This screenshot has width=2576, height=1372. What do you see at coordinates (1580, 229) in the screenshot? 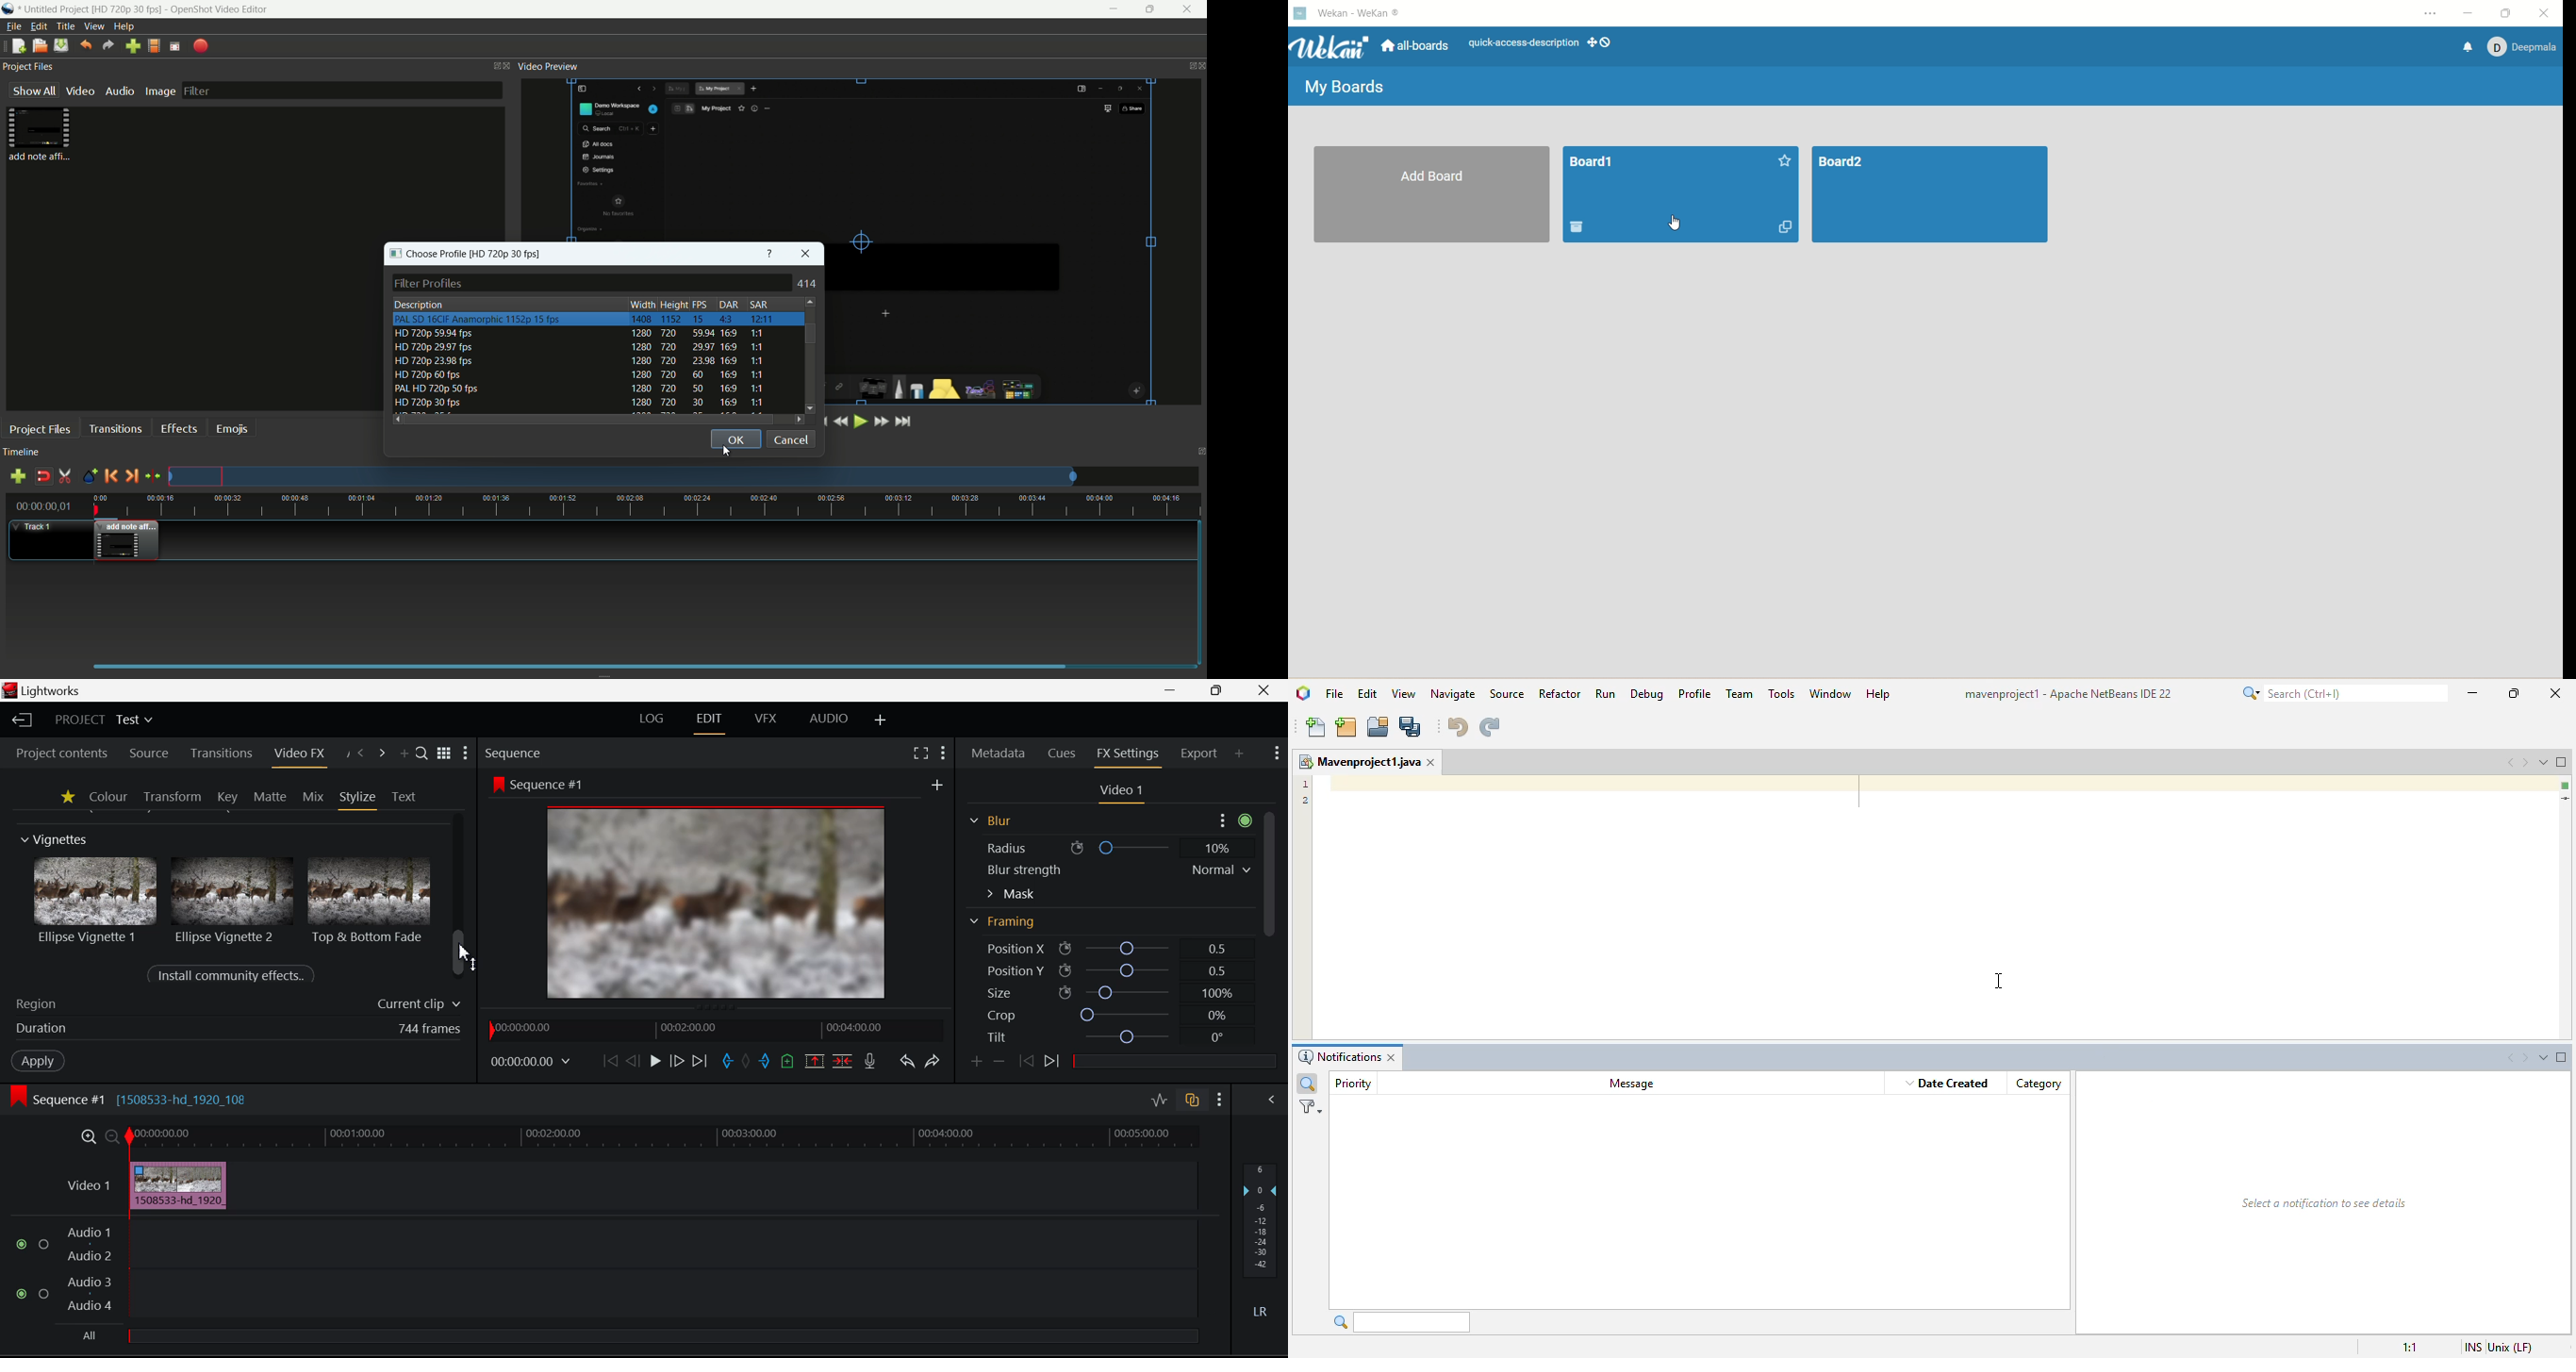
I see `delete` at bounding box center [1580, 229].